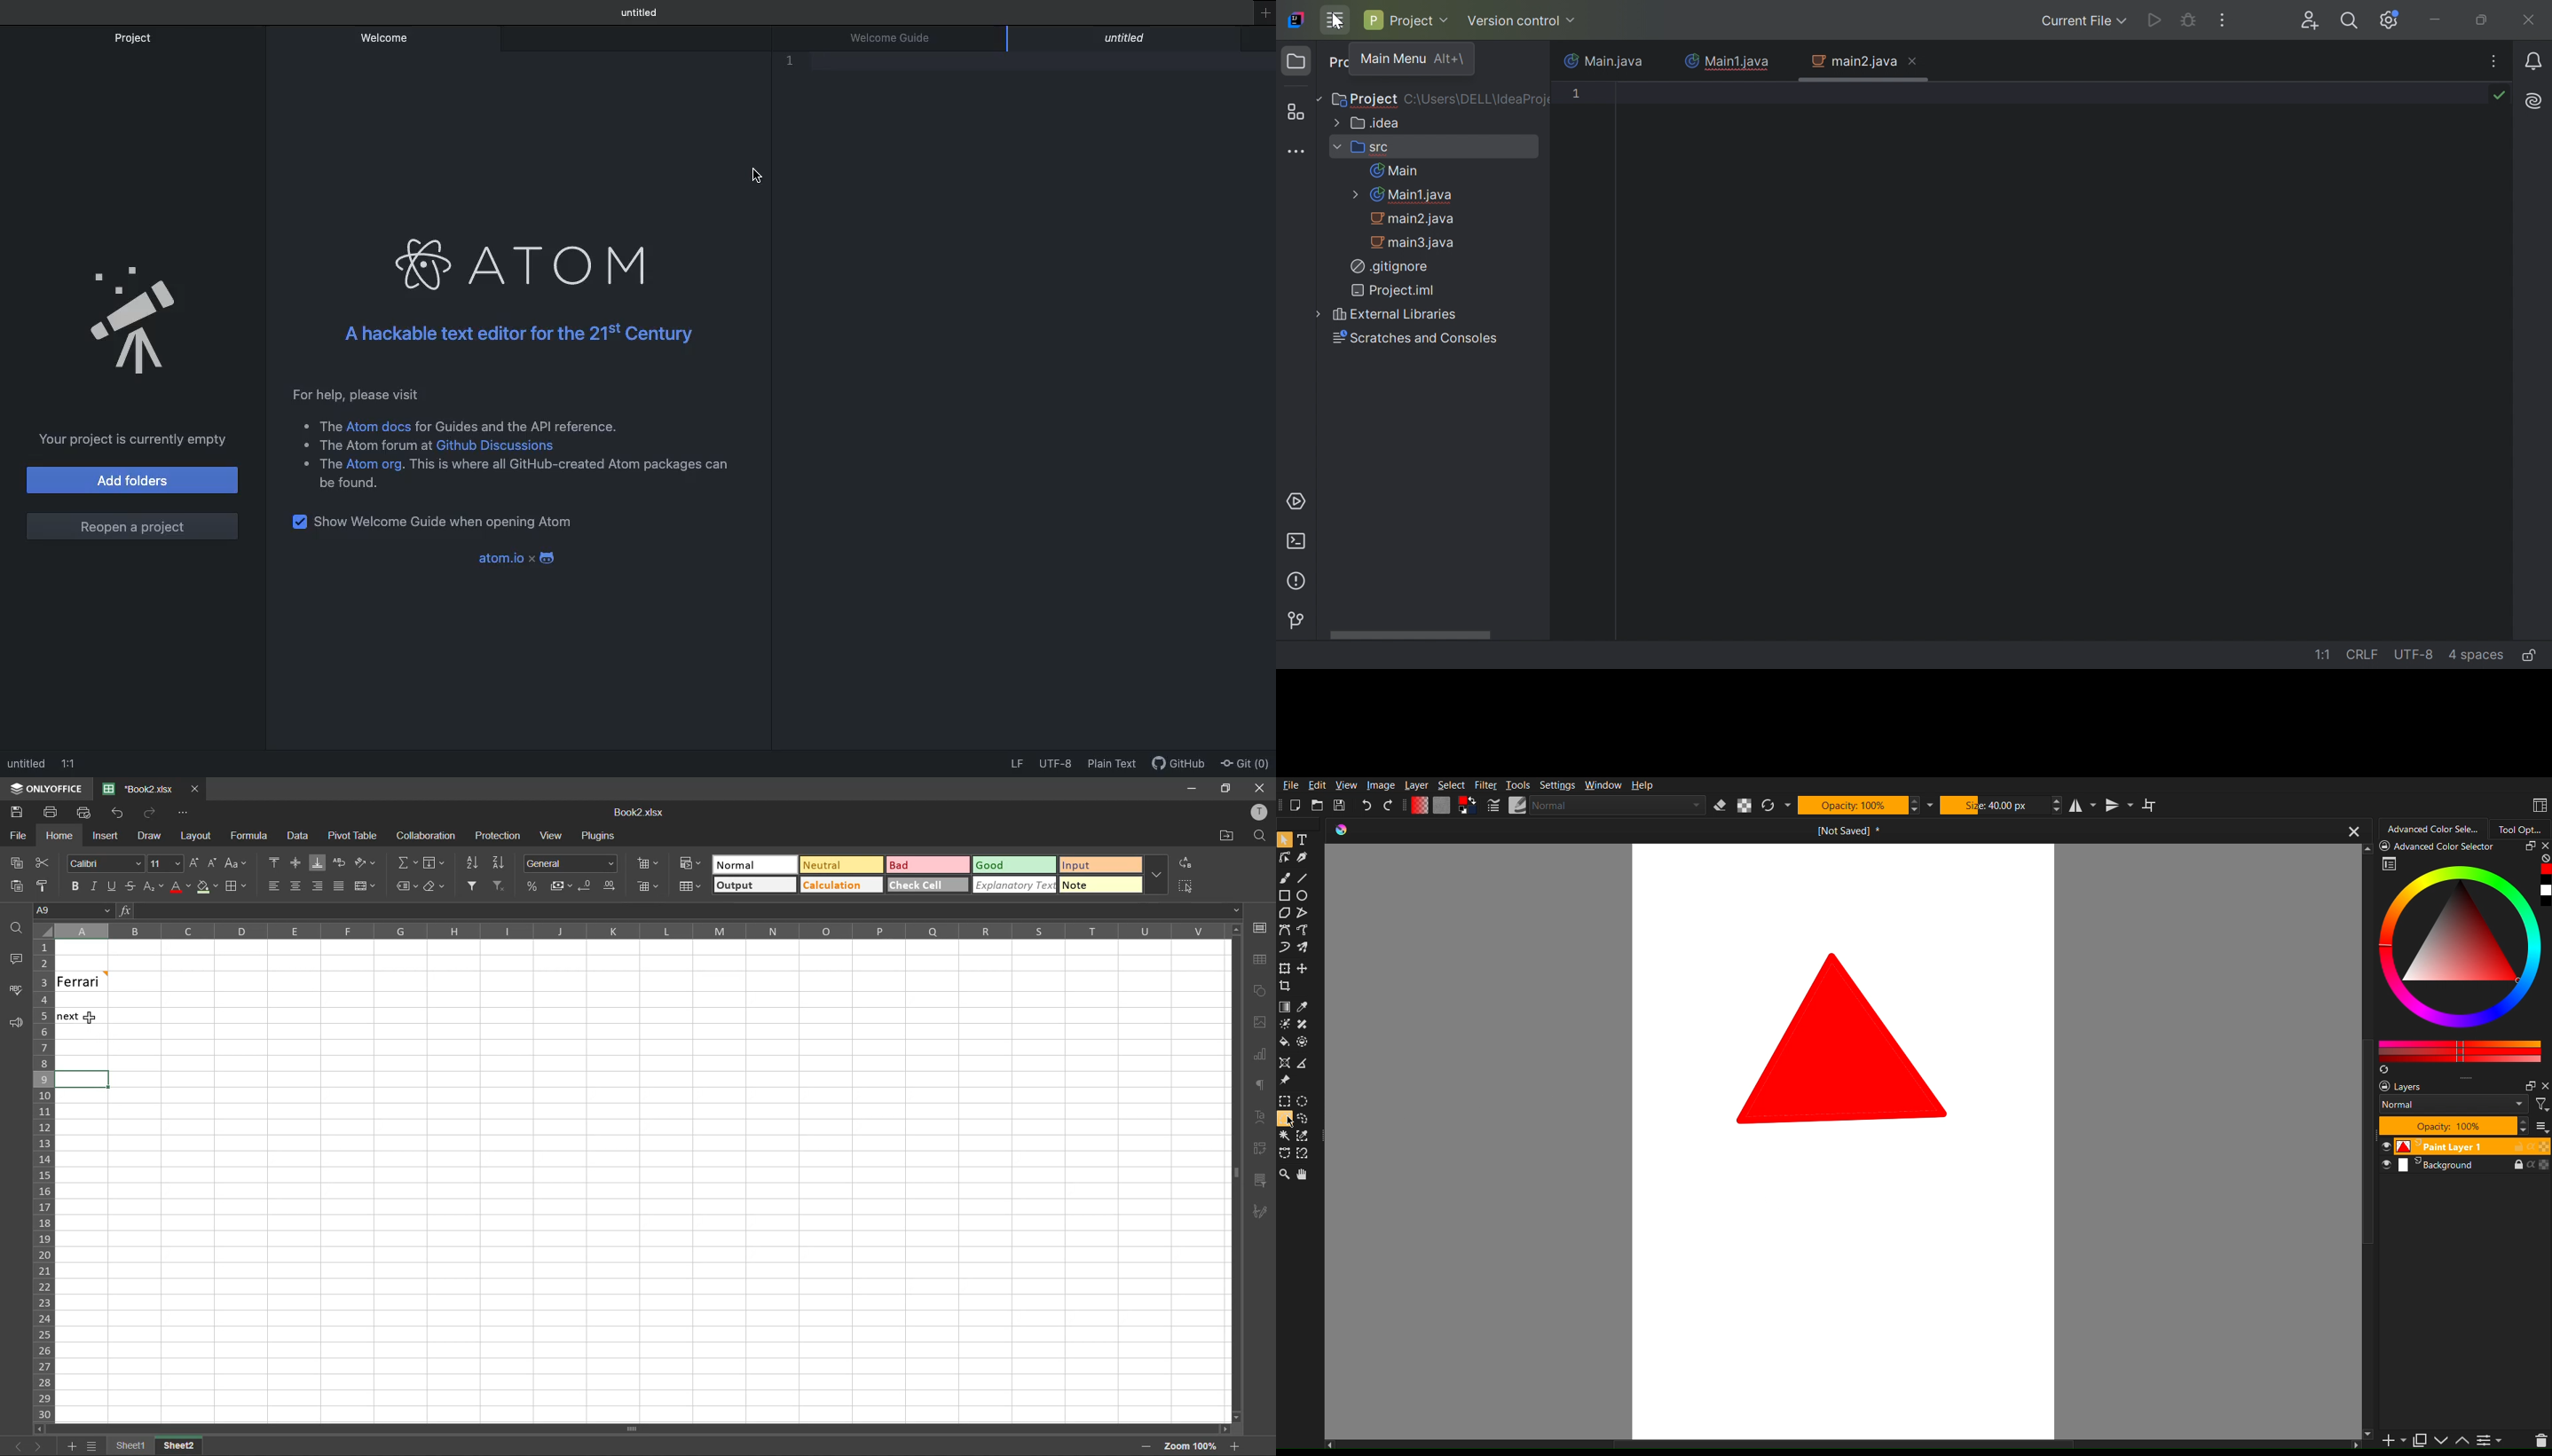 The width and height of the screenshot is (2576, 1456). Describe the element at coordinates (1284, 840) in the screenshot. I see `Pointer` at that location.